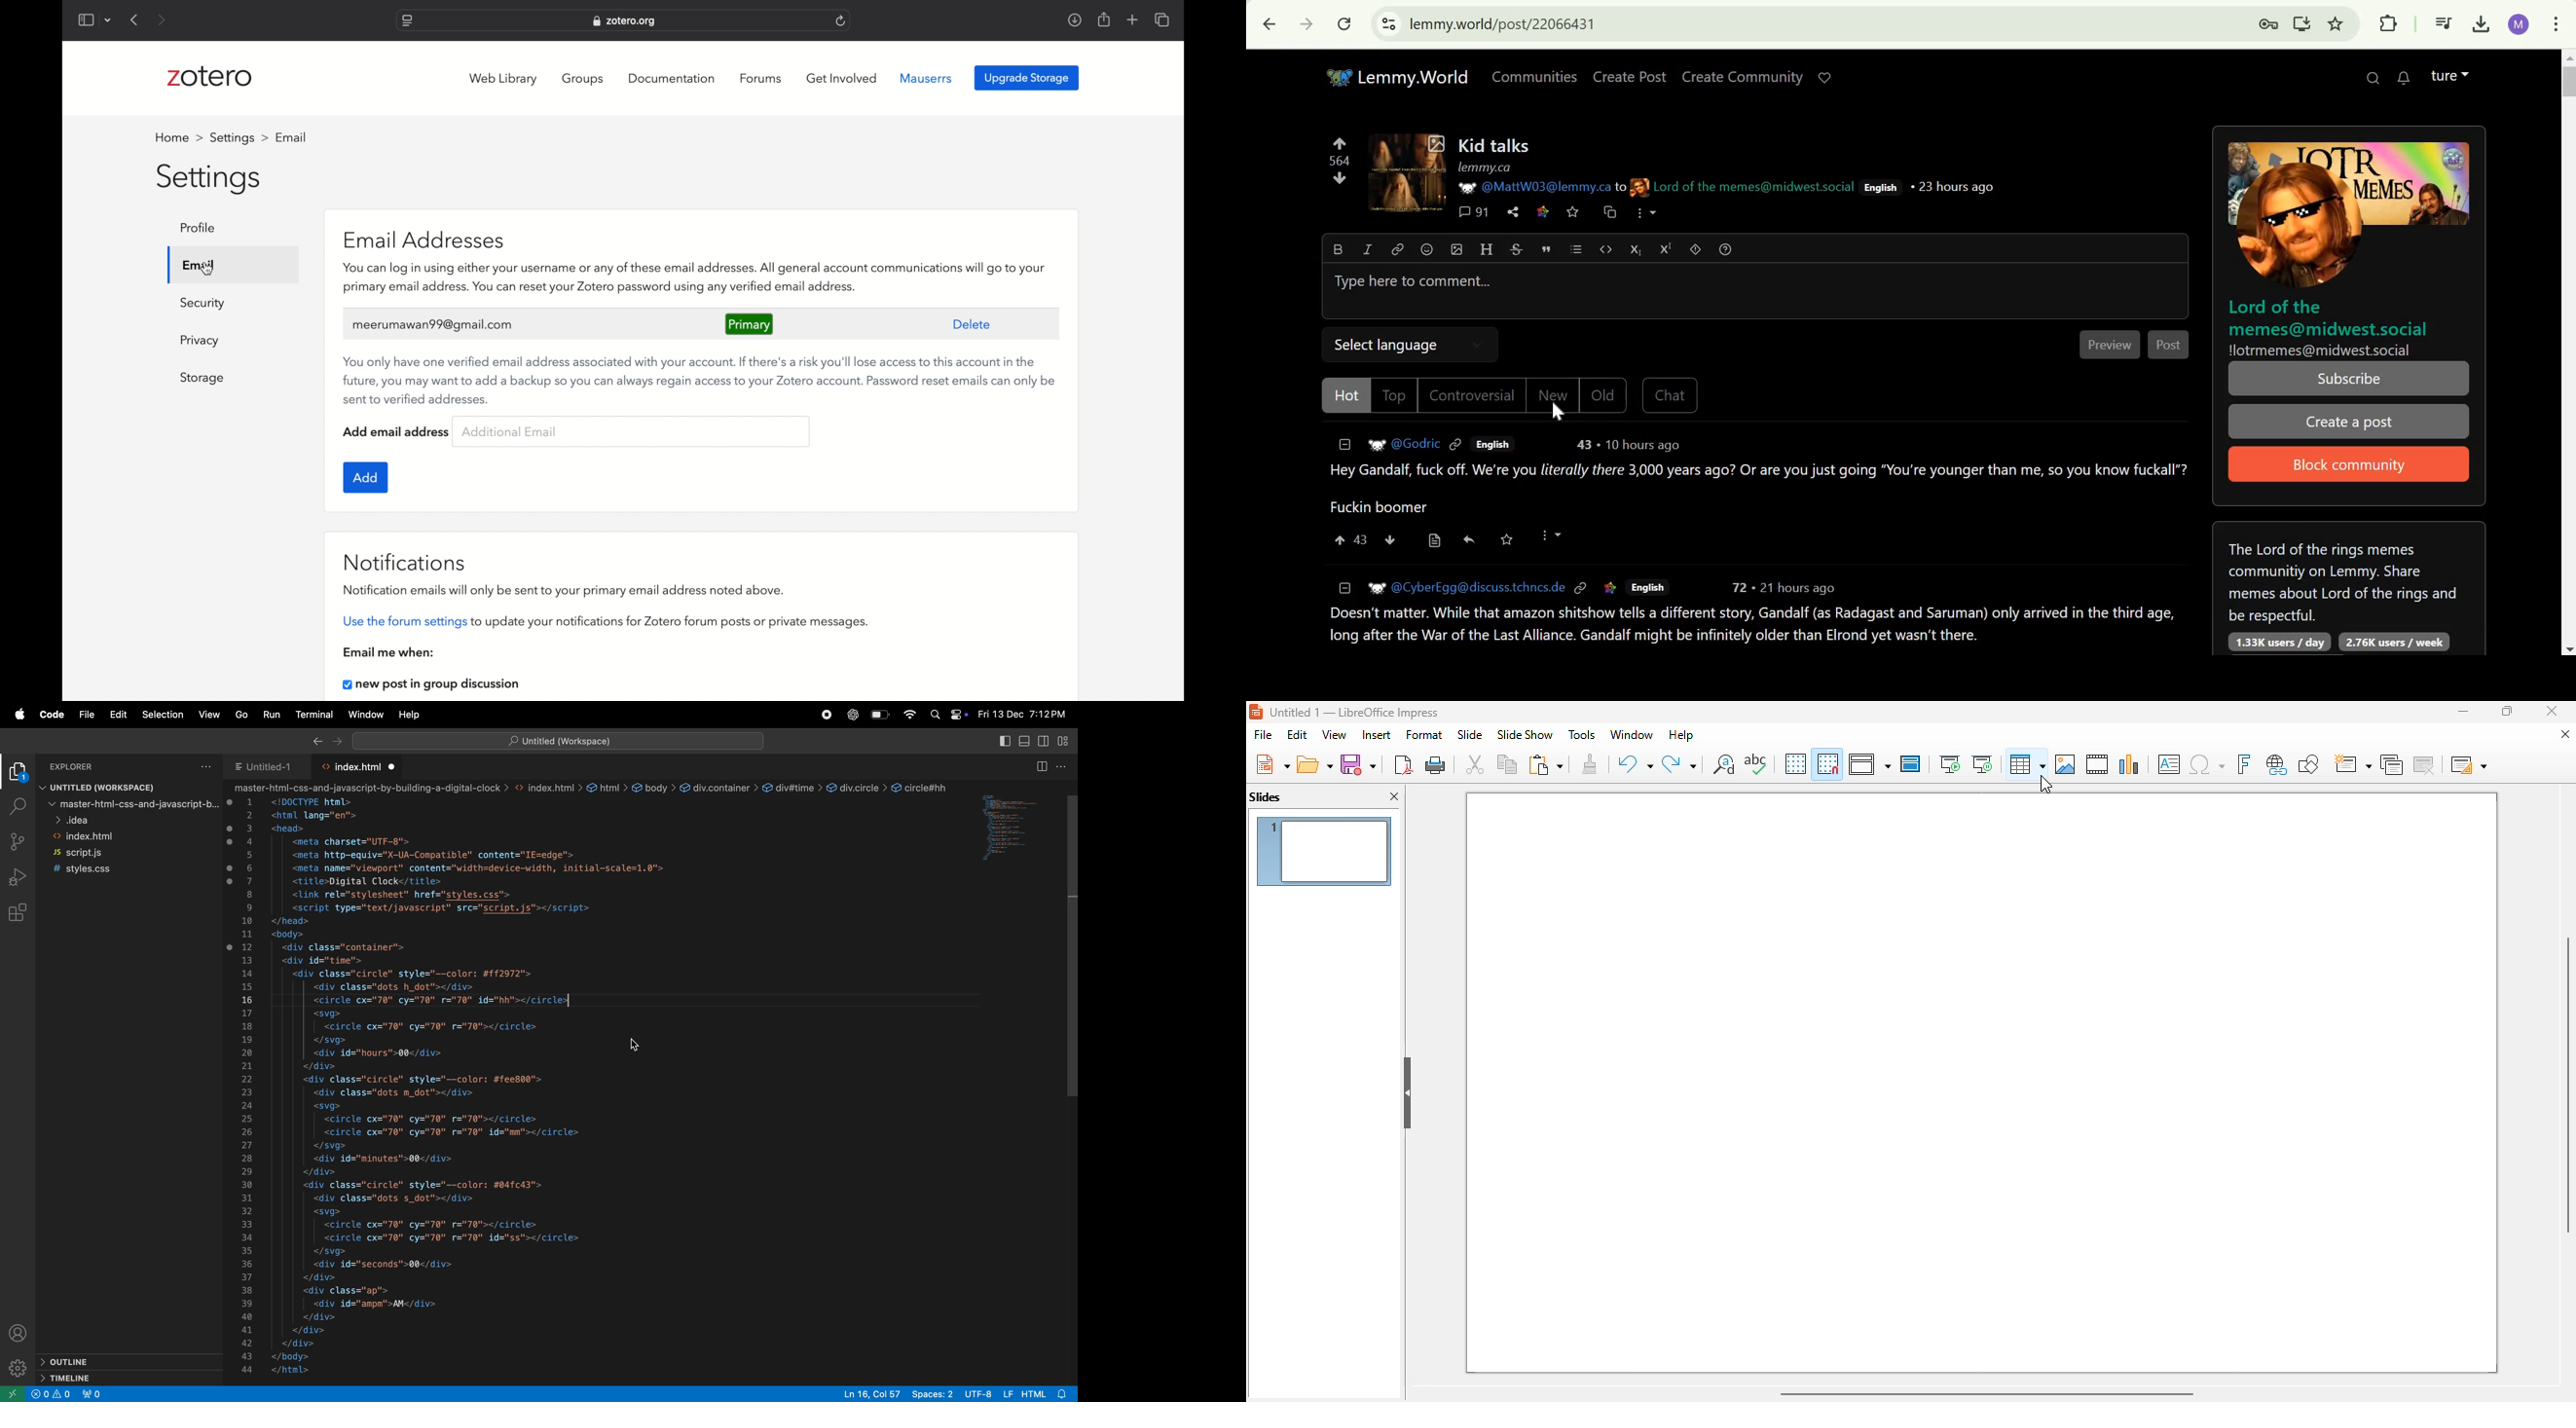  What do you see at coordinates (1985, 1394) in the screenshot?
I see `horizontal scroll bar` at bounding box center [1985, 1394].